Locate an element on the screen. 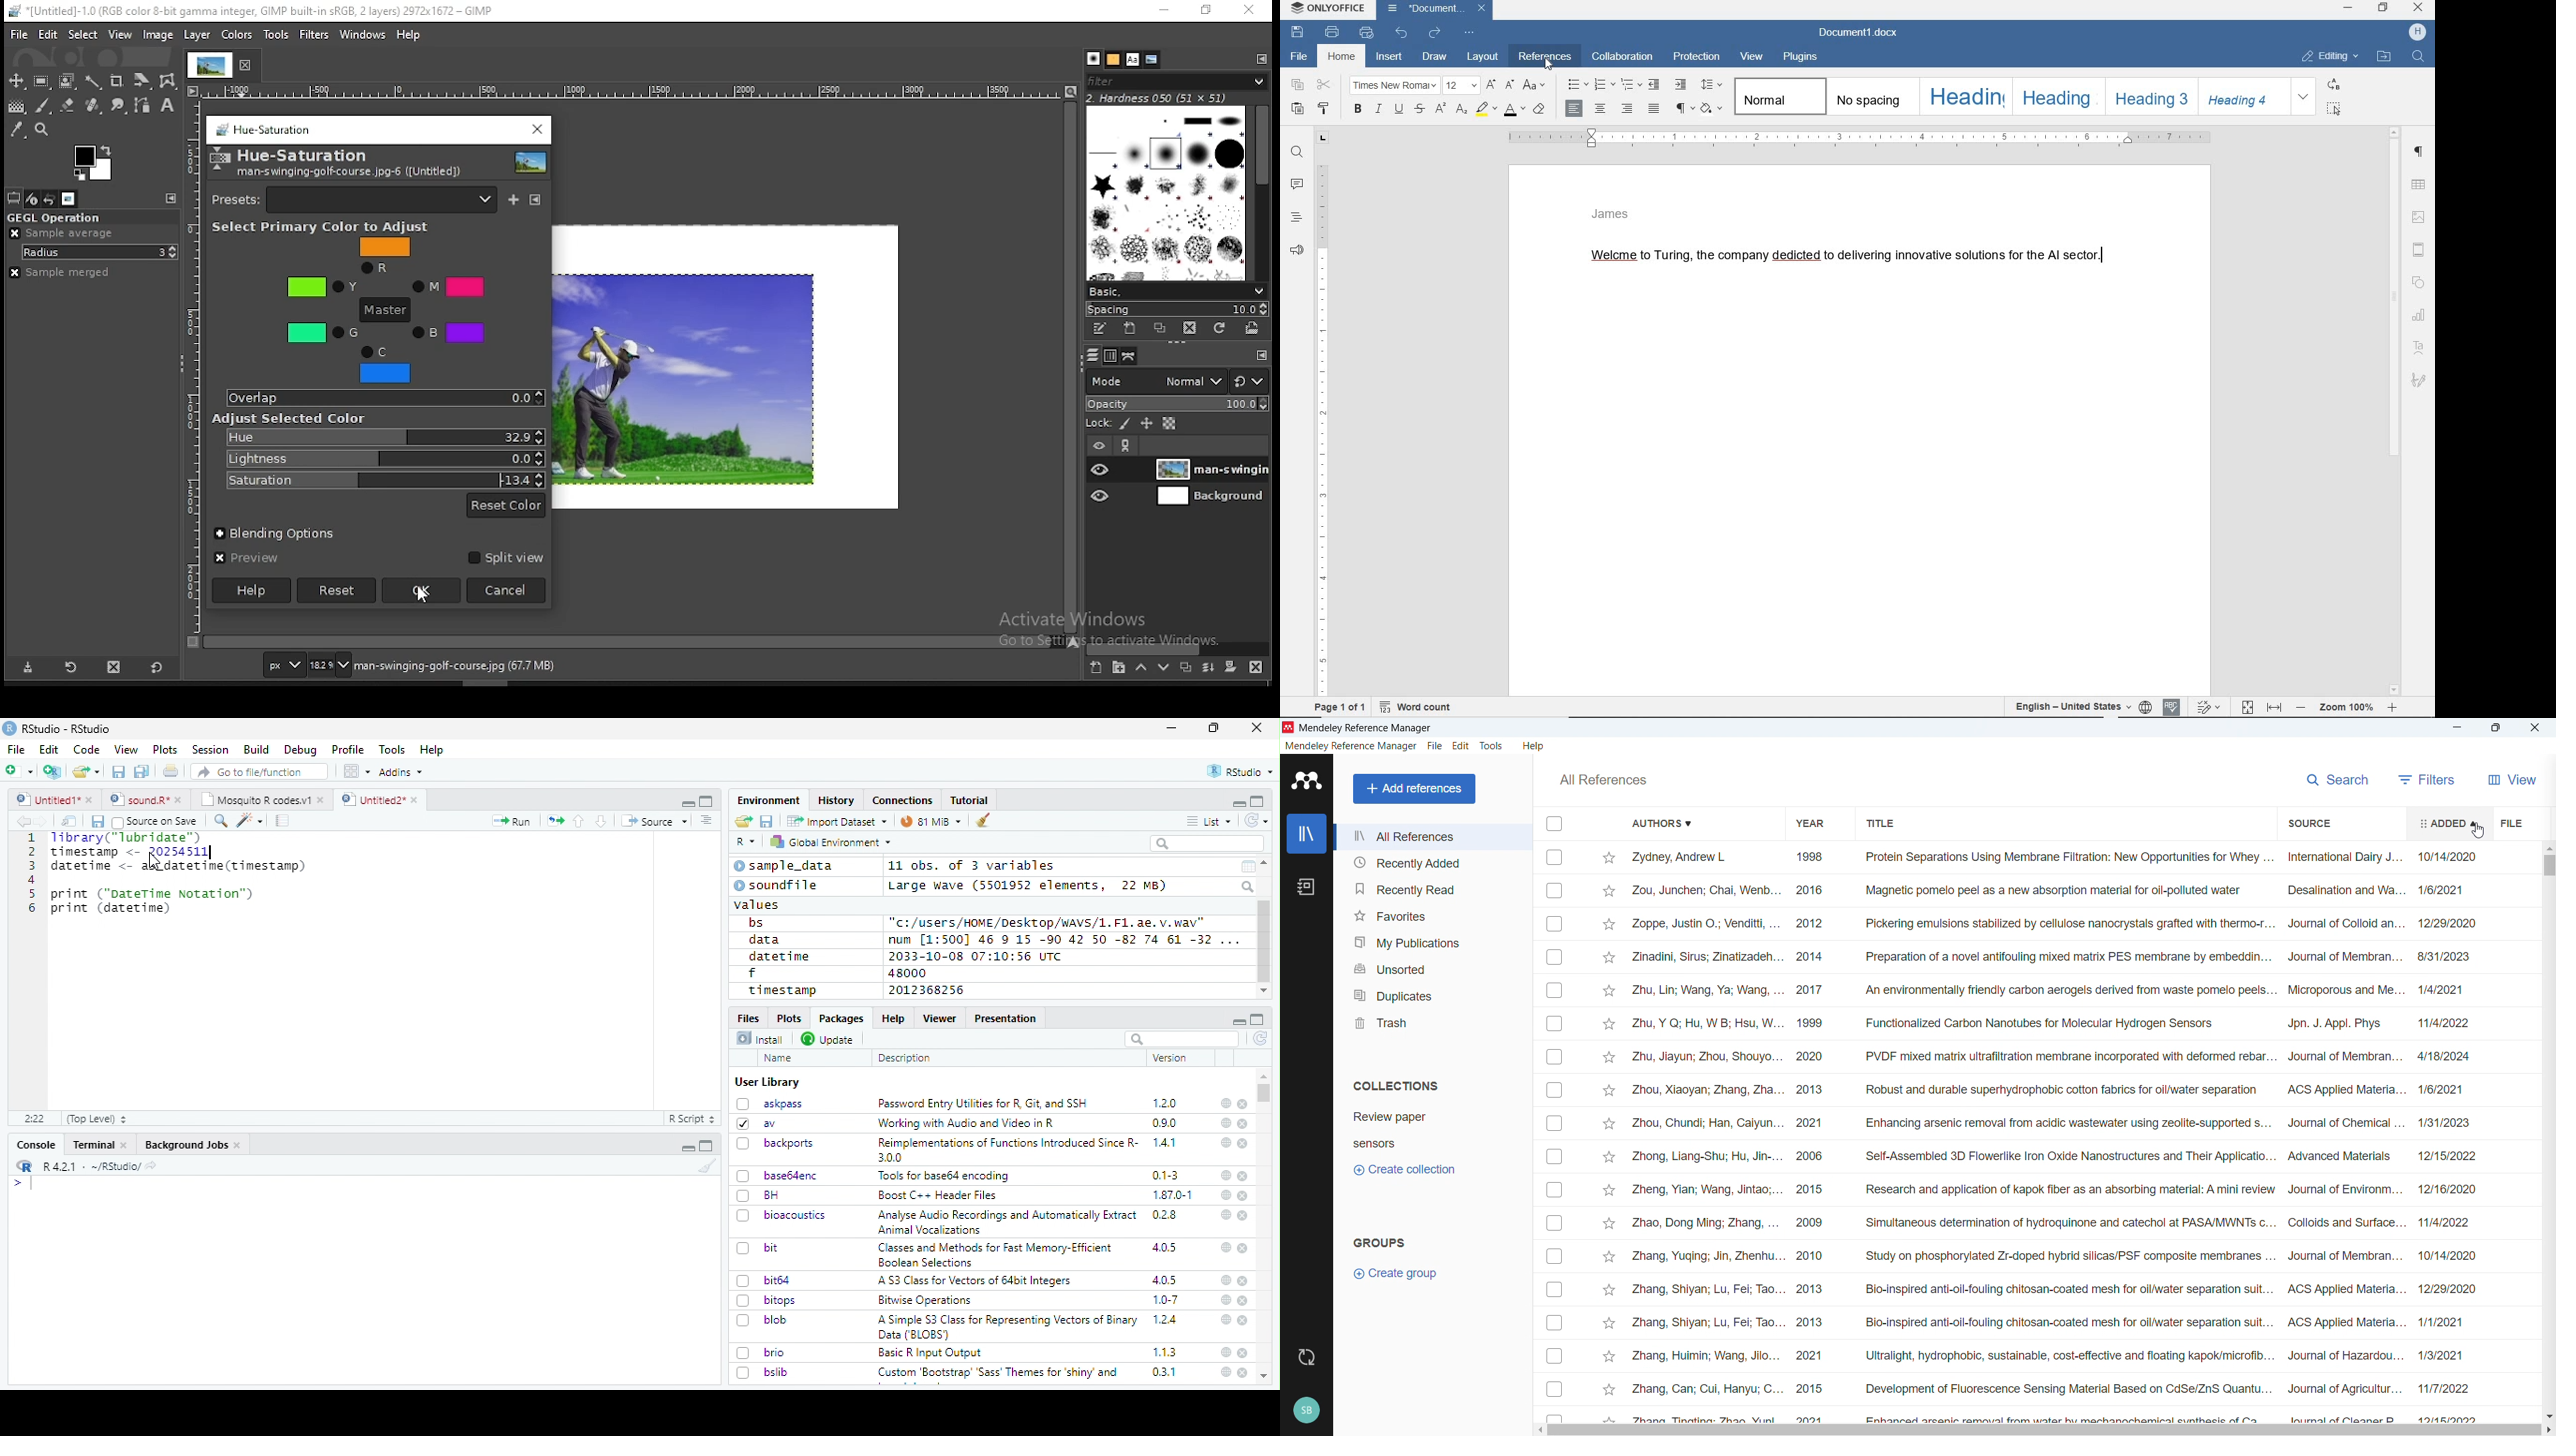  Maximise  is located at coordinates (2497, 728).